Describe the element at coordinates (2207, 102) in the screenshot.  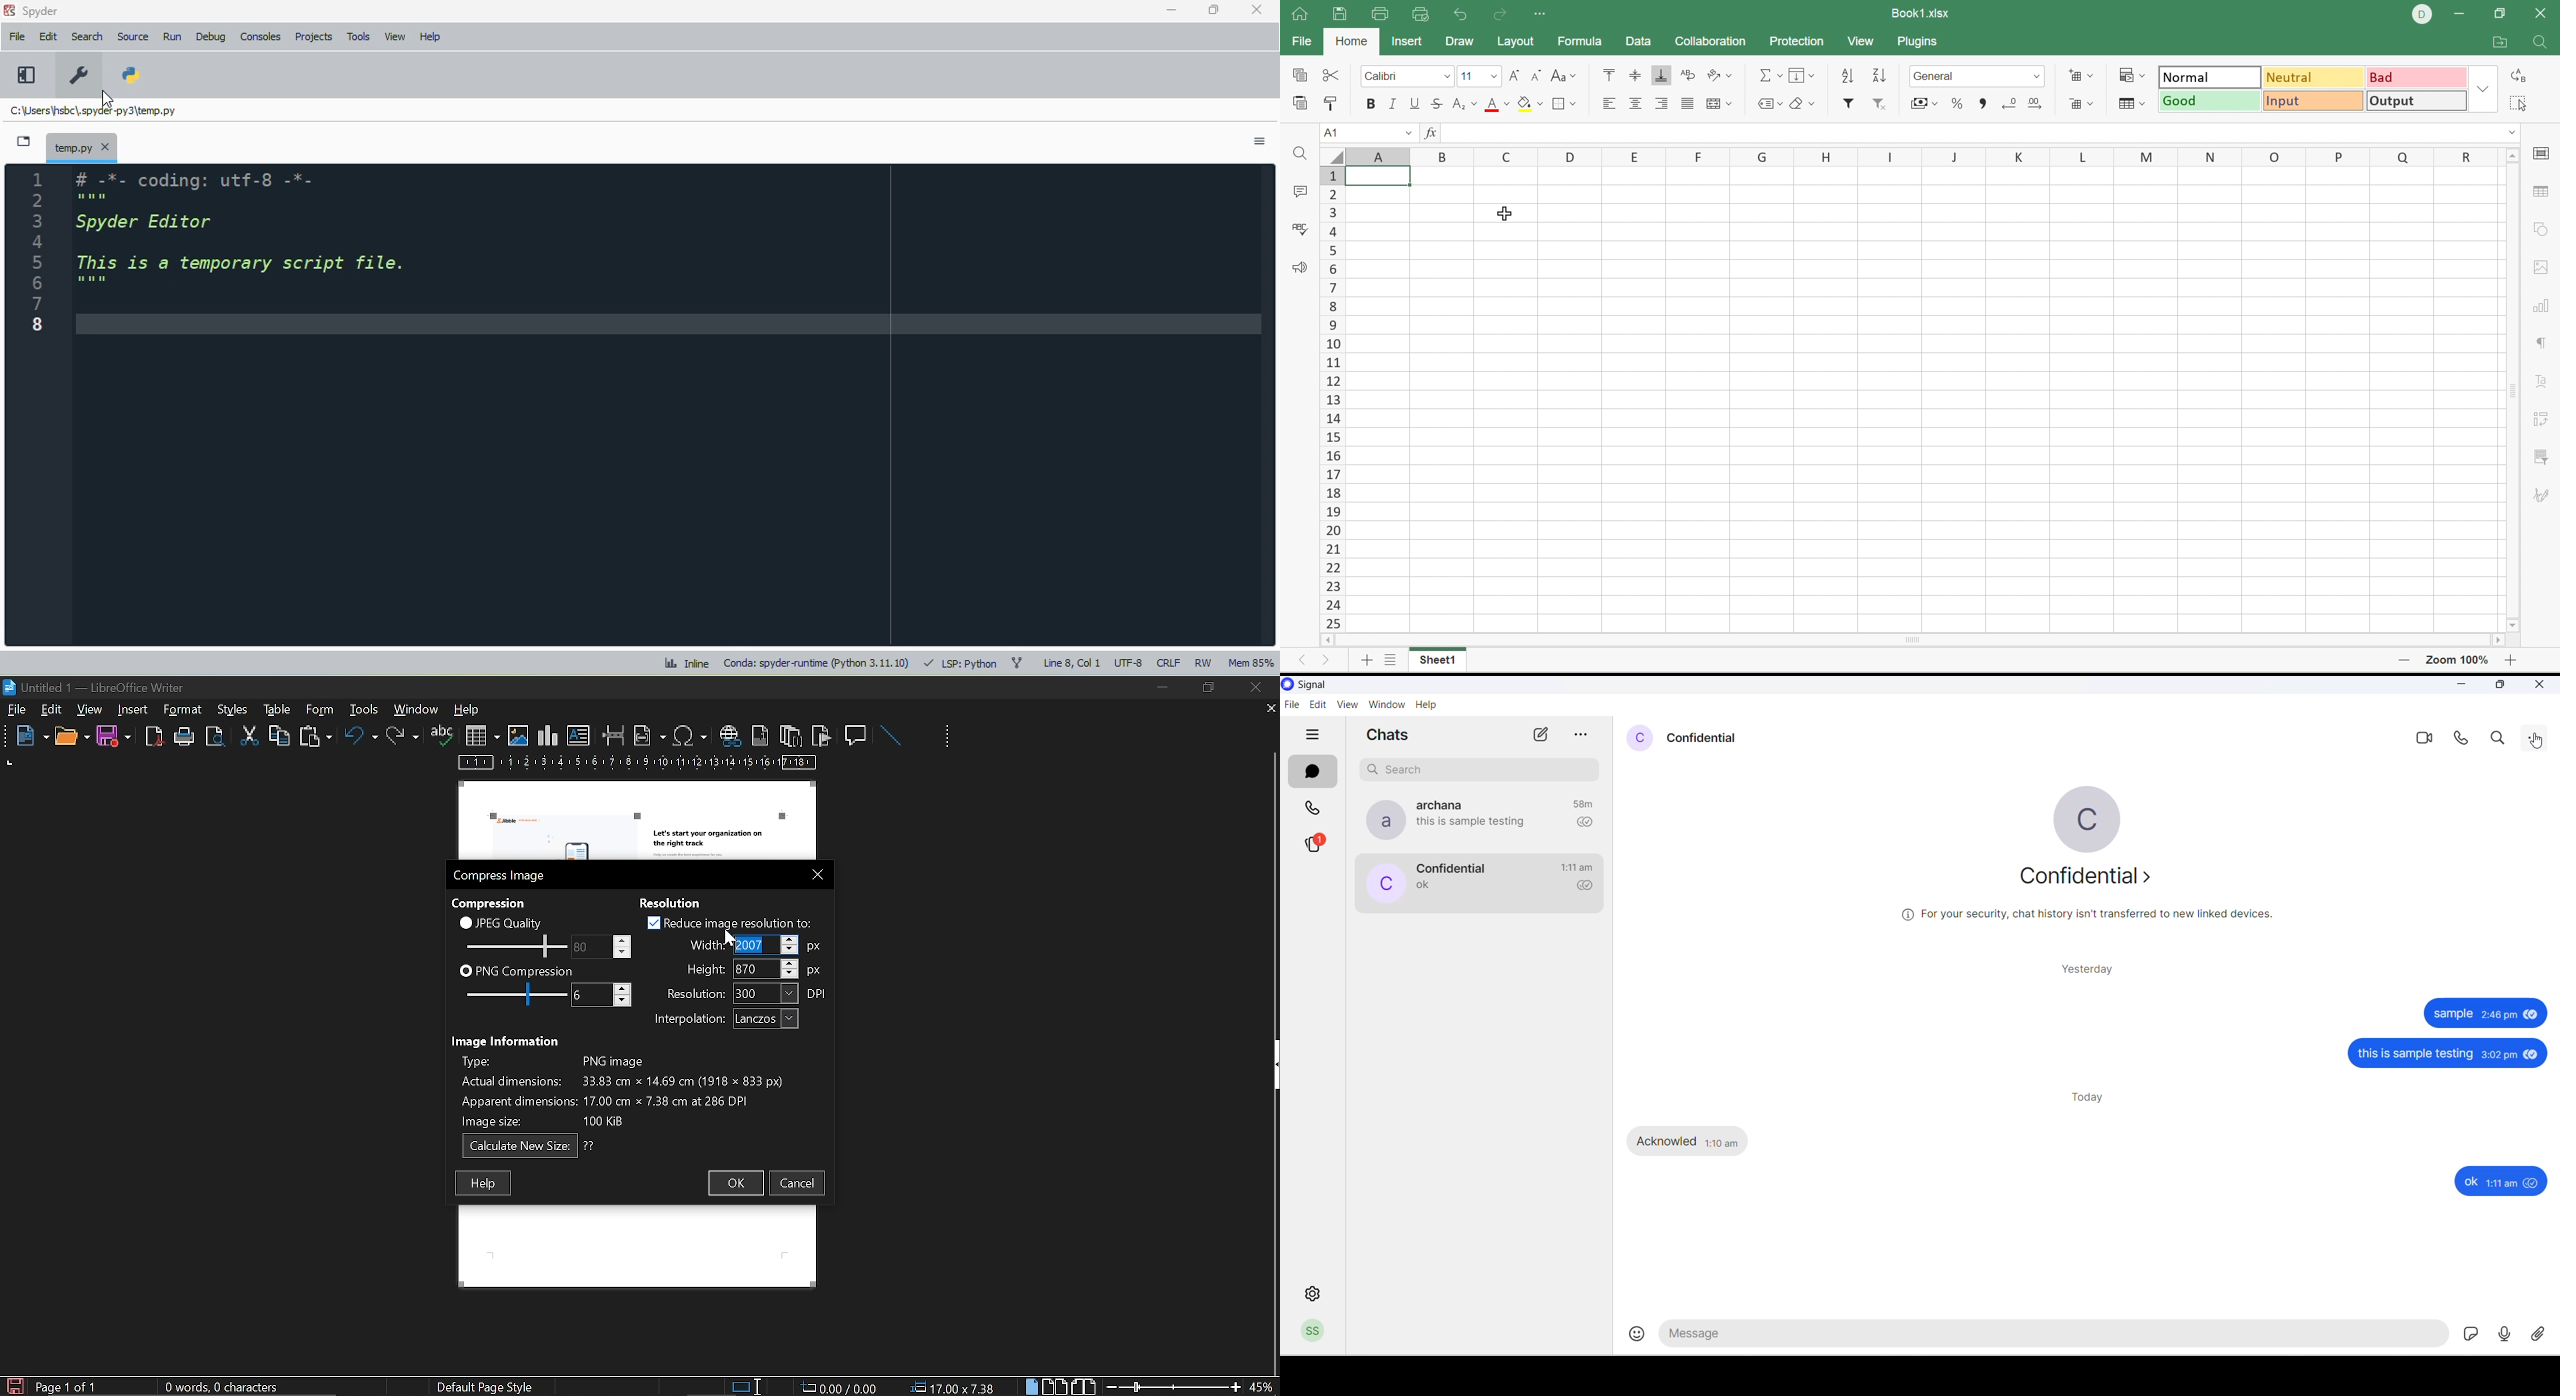
I see `Good` at that location.